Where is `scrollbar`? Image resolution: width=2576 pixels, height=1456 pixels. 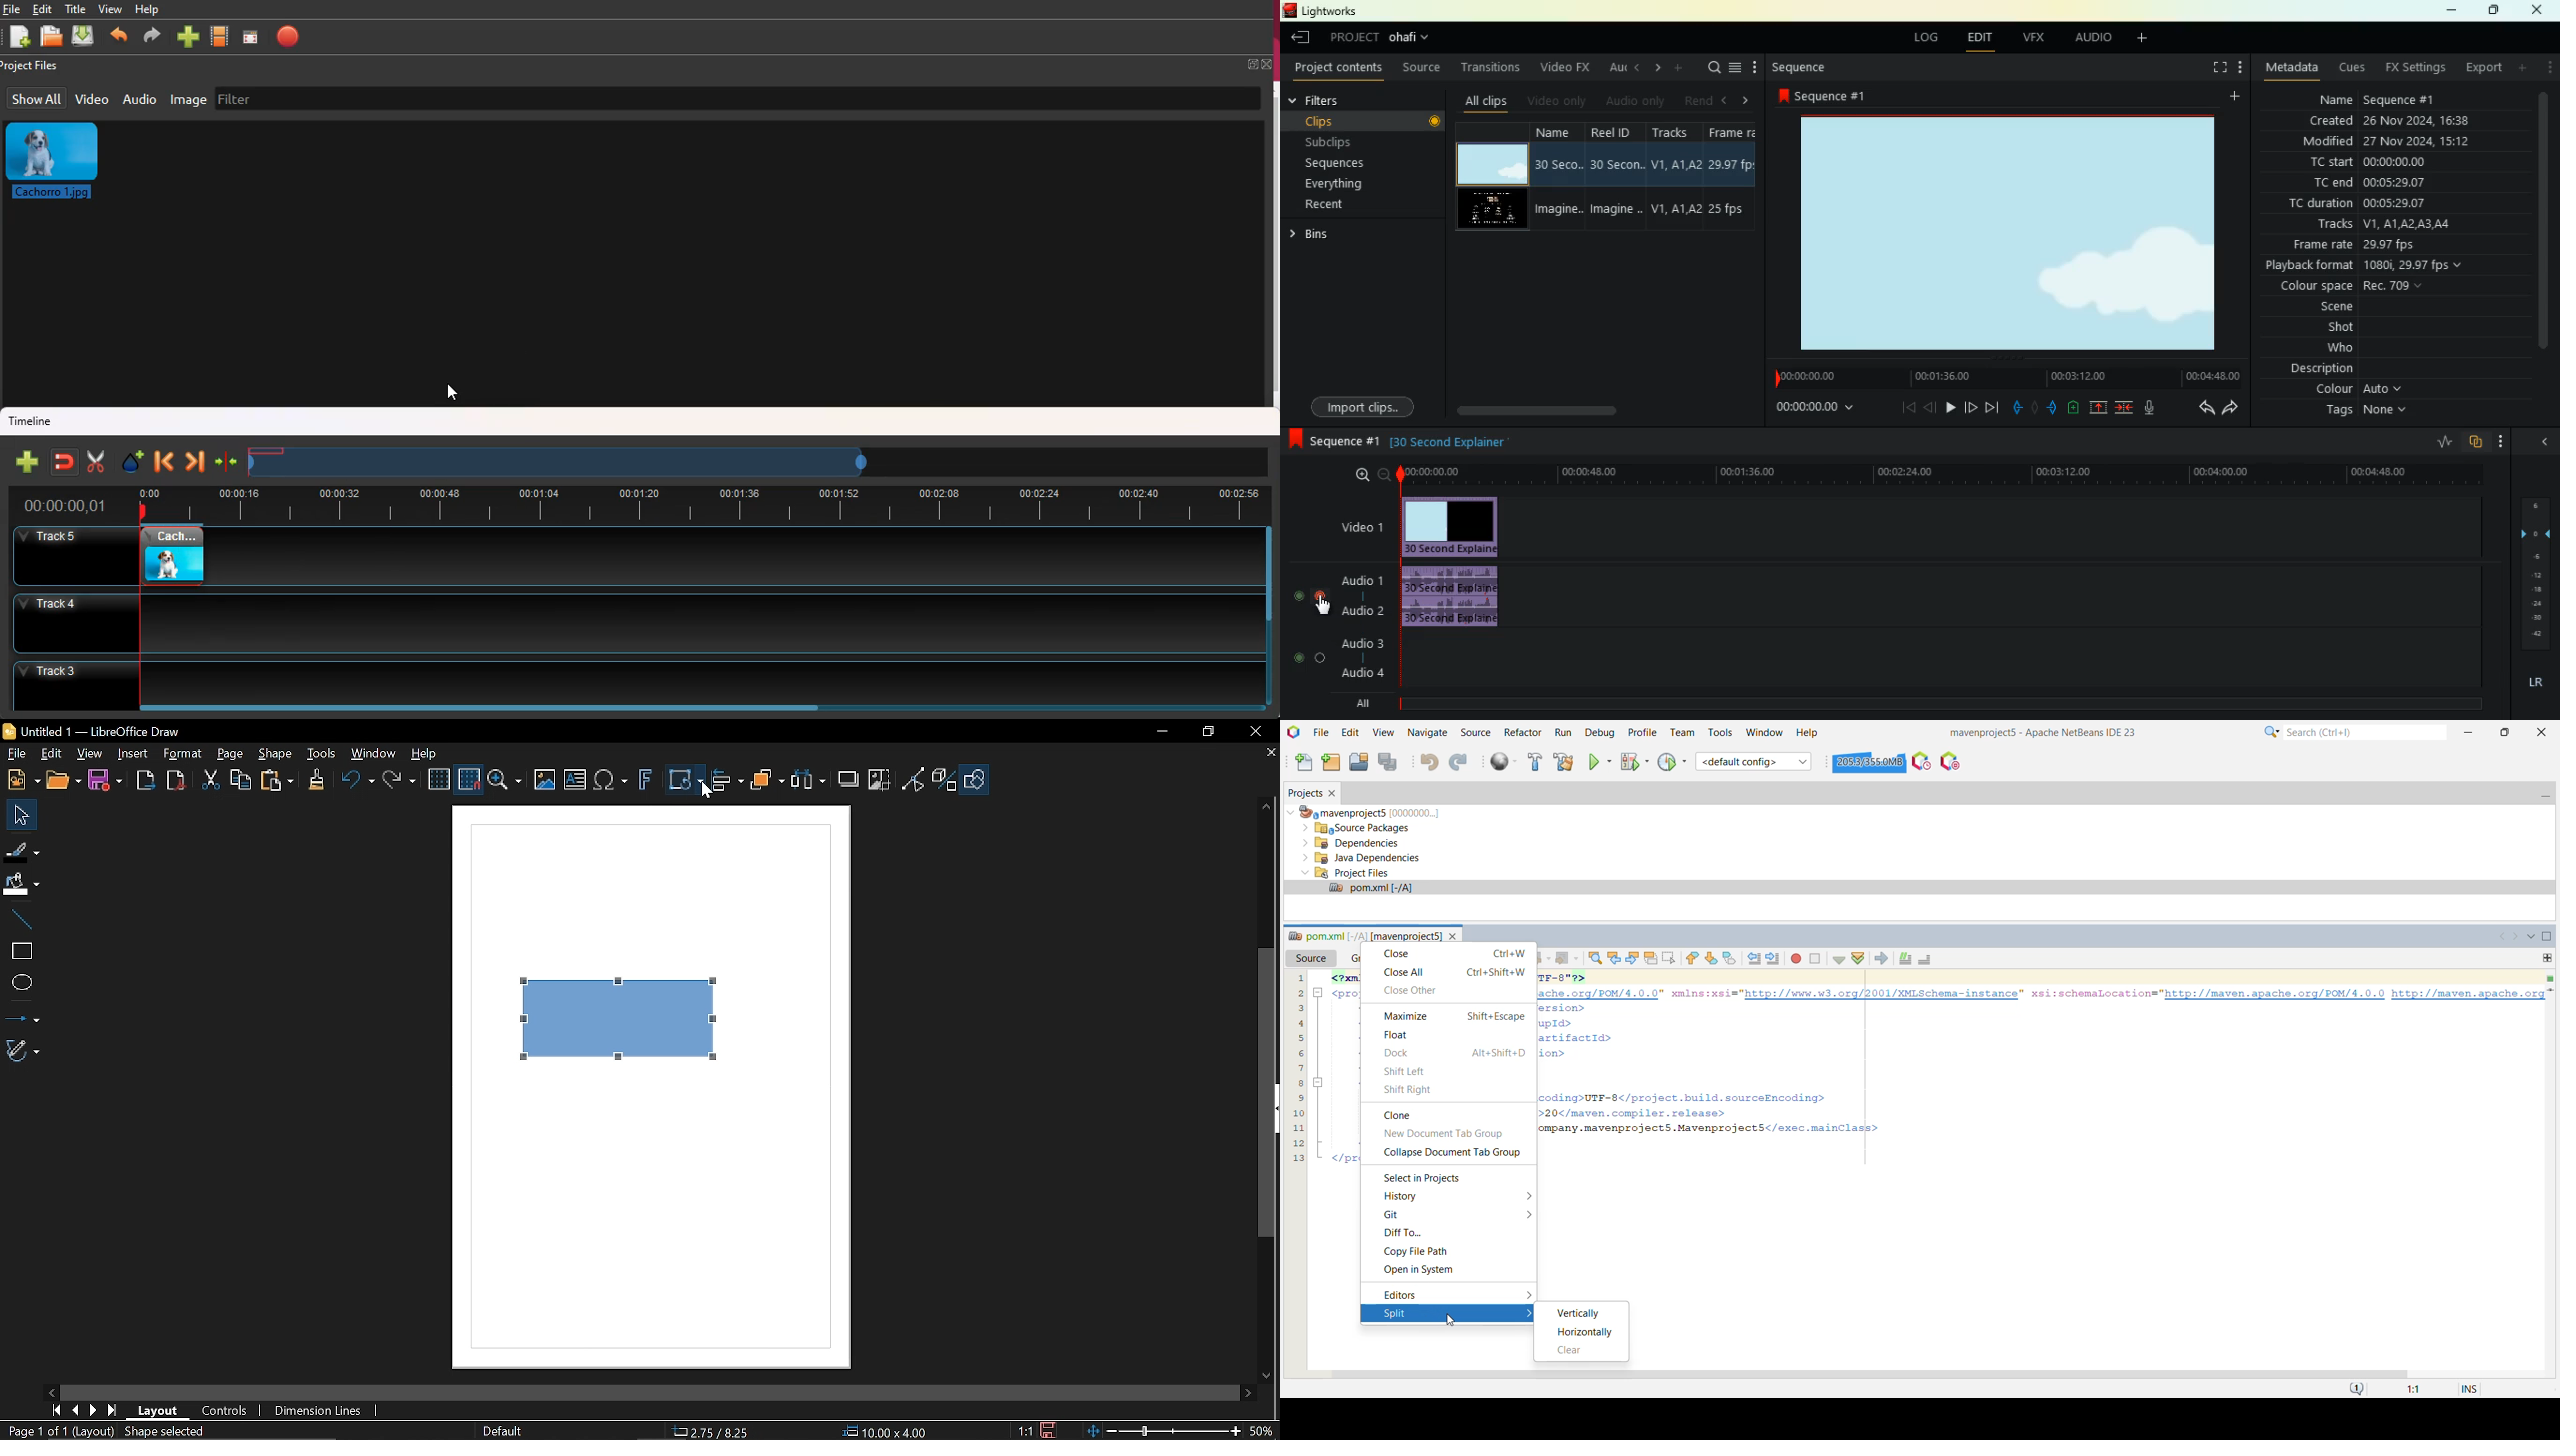 scrollbar is located at coordinates (697, 707).